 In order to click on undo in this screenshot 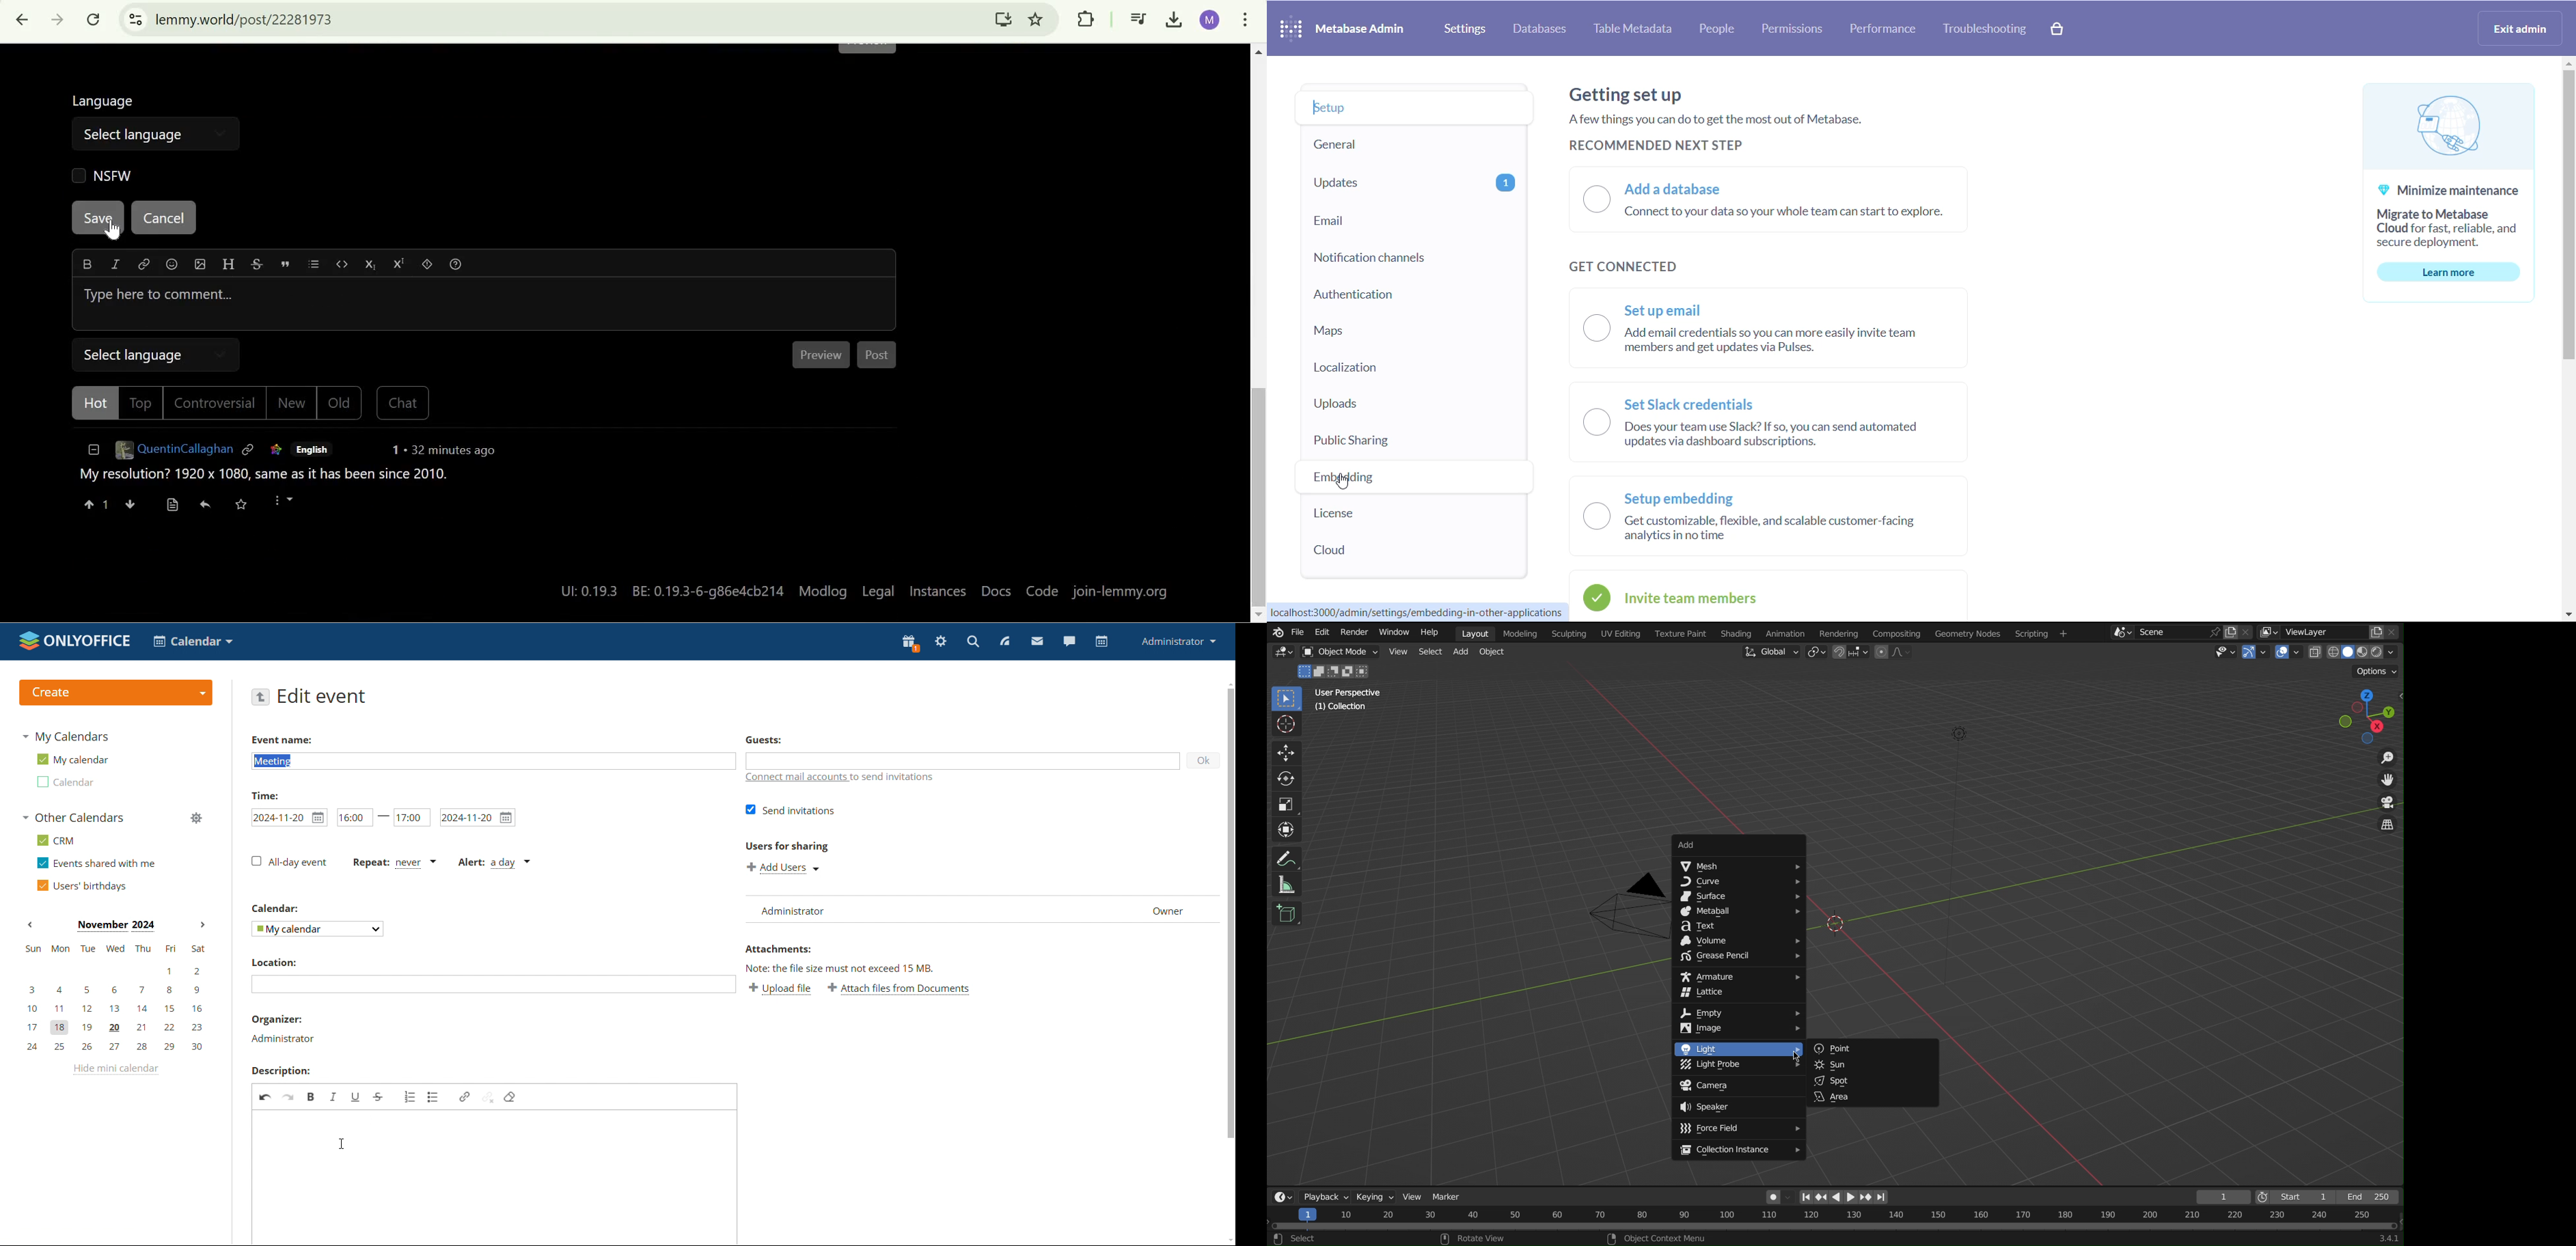, I will do `click(265, 1097)`.